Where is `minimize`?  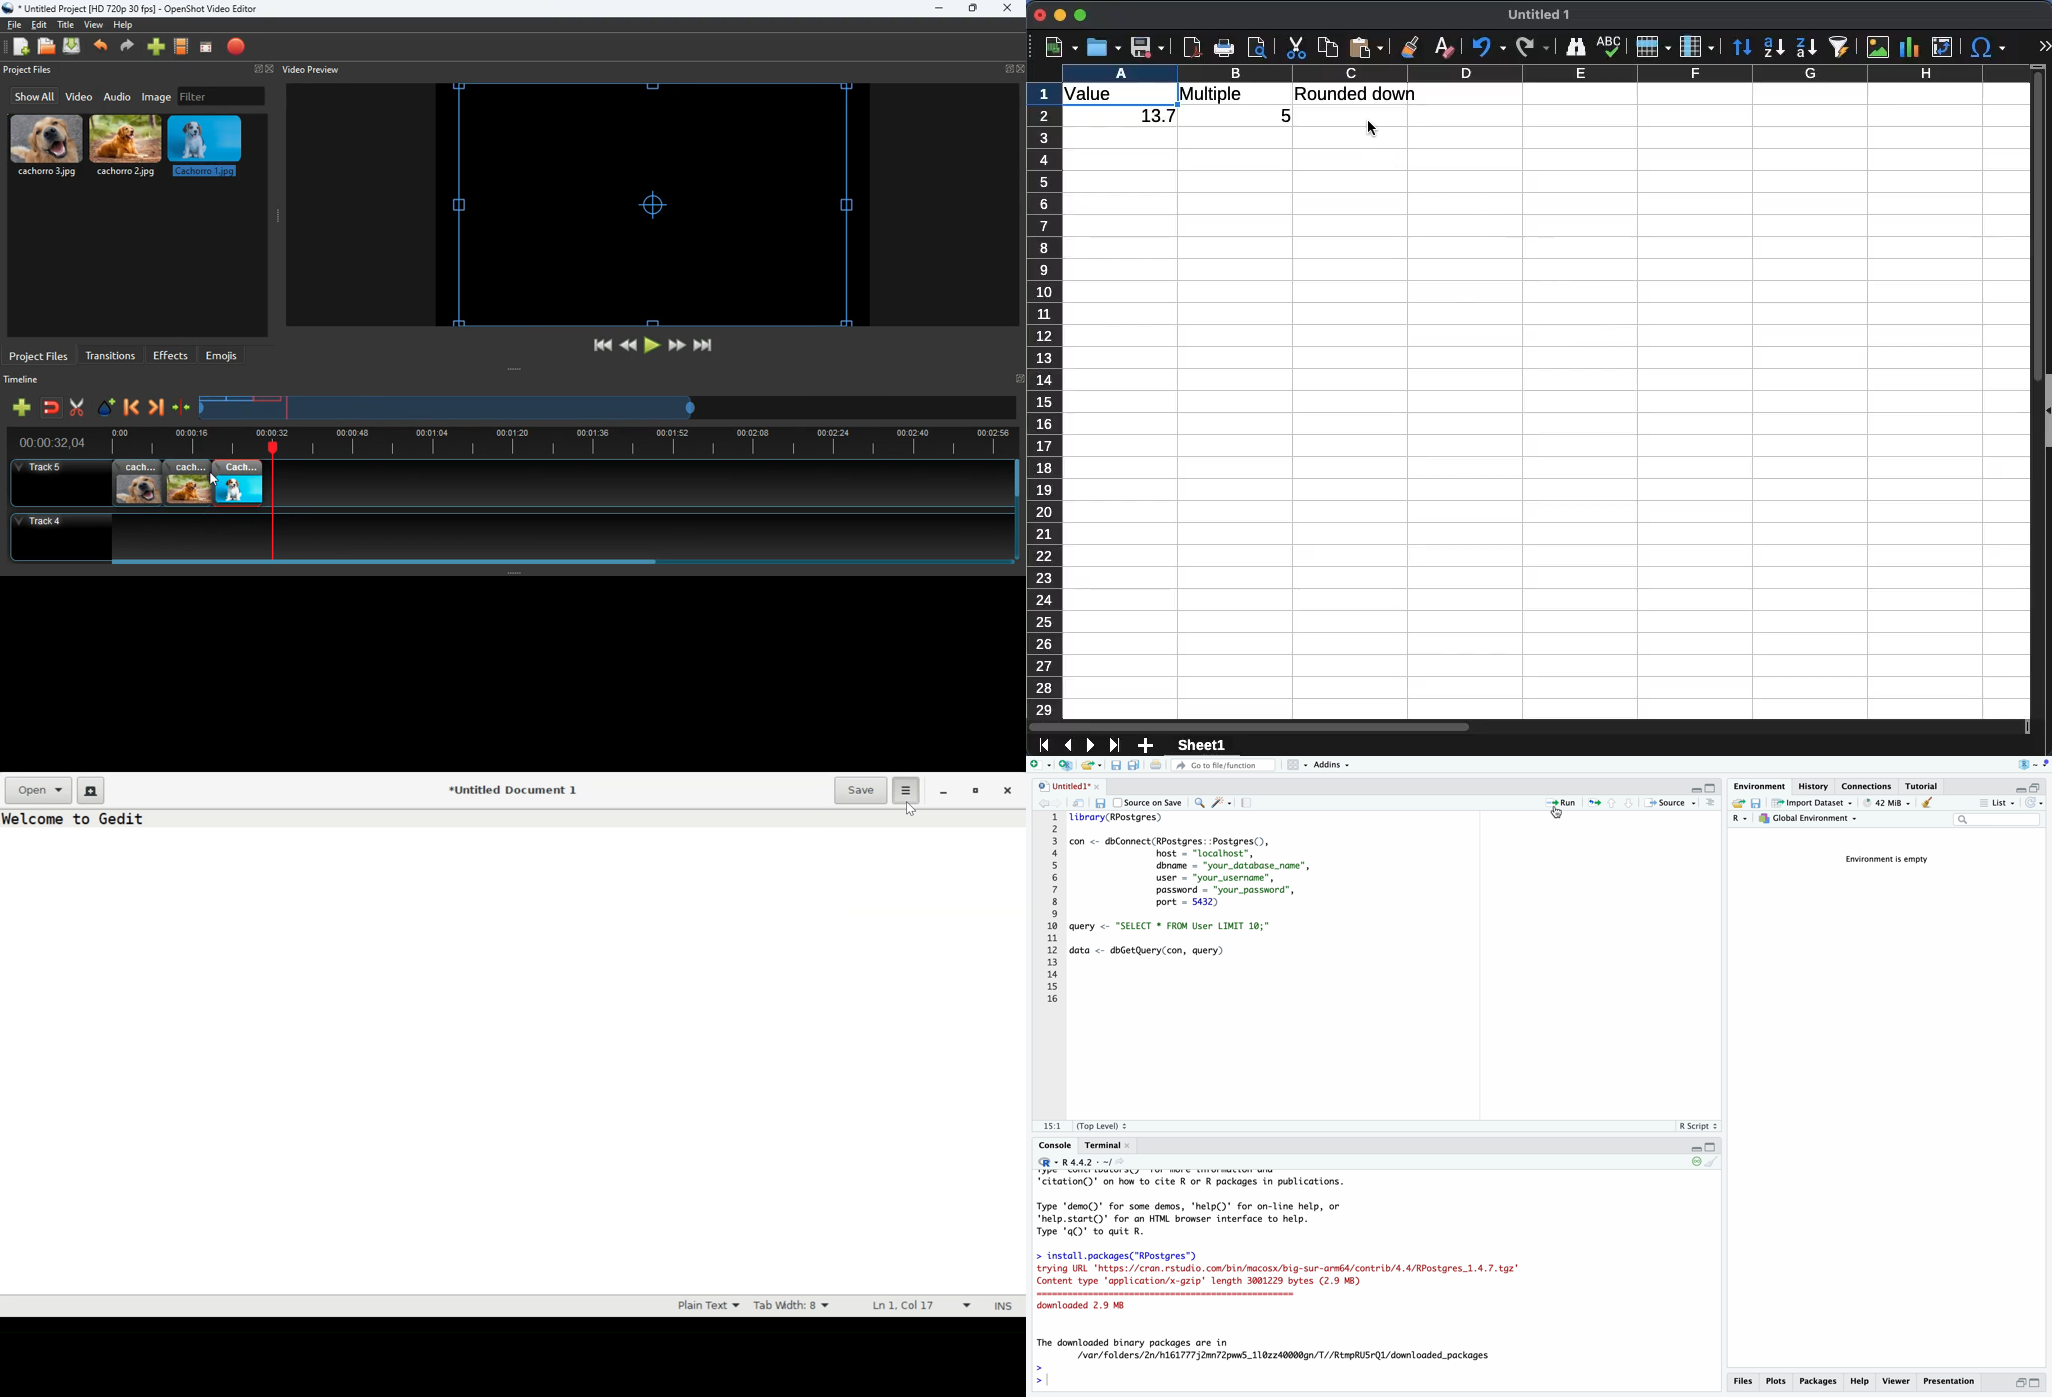 minimize is located at coordinates (2016, 786).